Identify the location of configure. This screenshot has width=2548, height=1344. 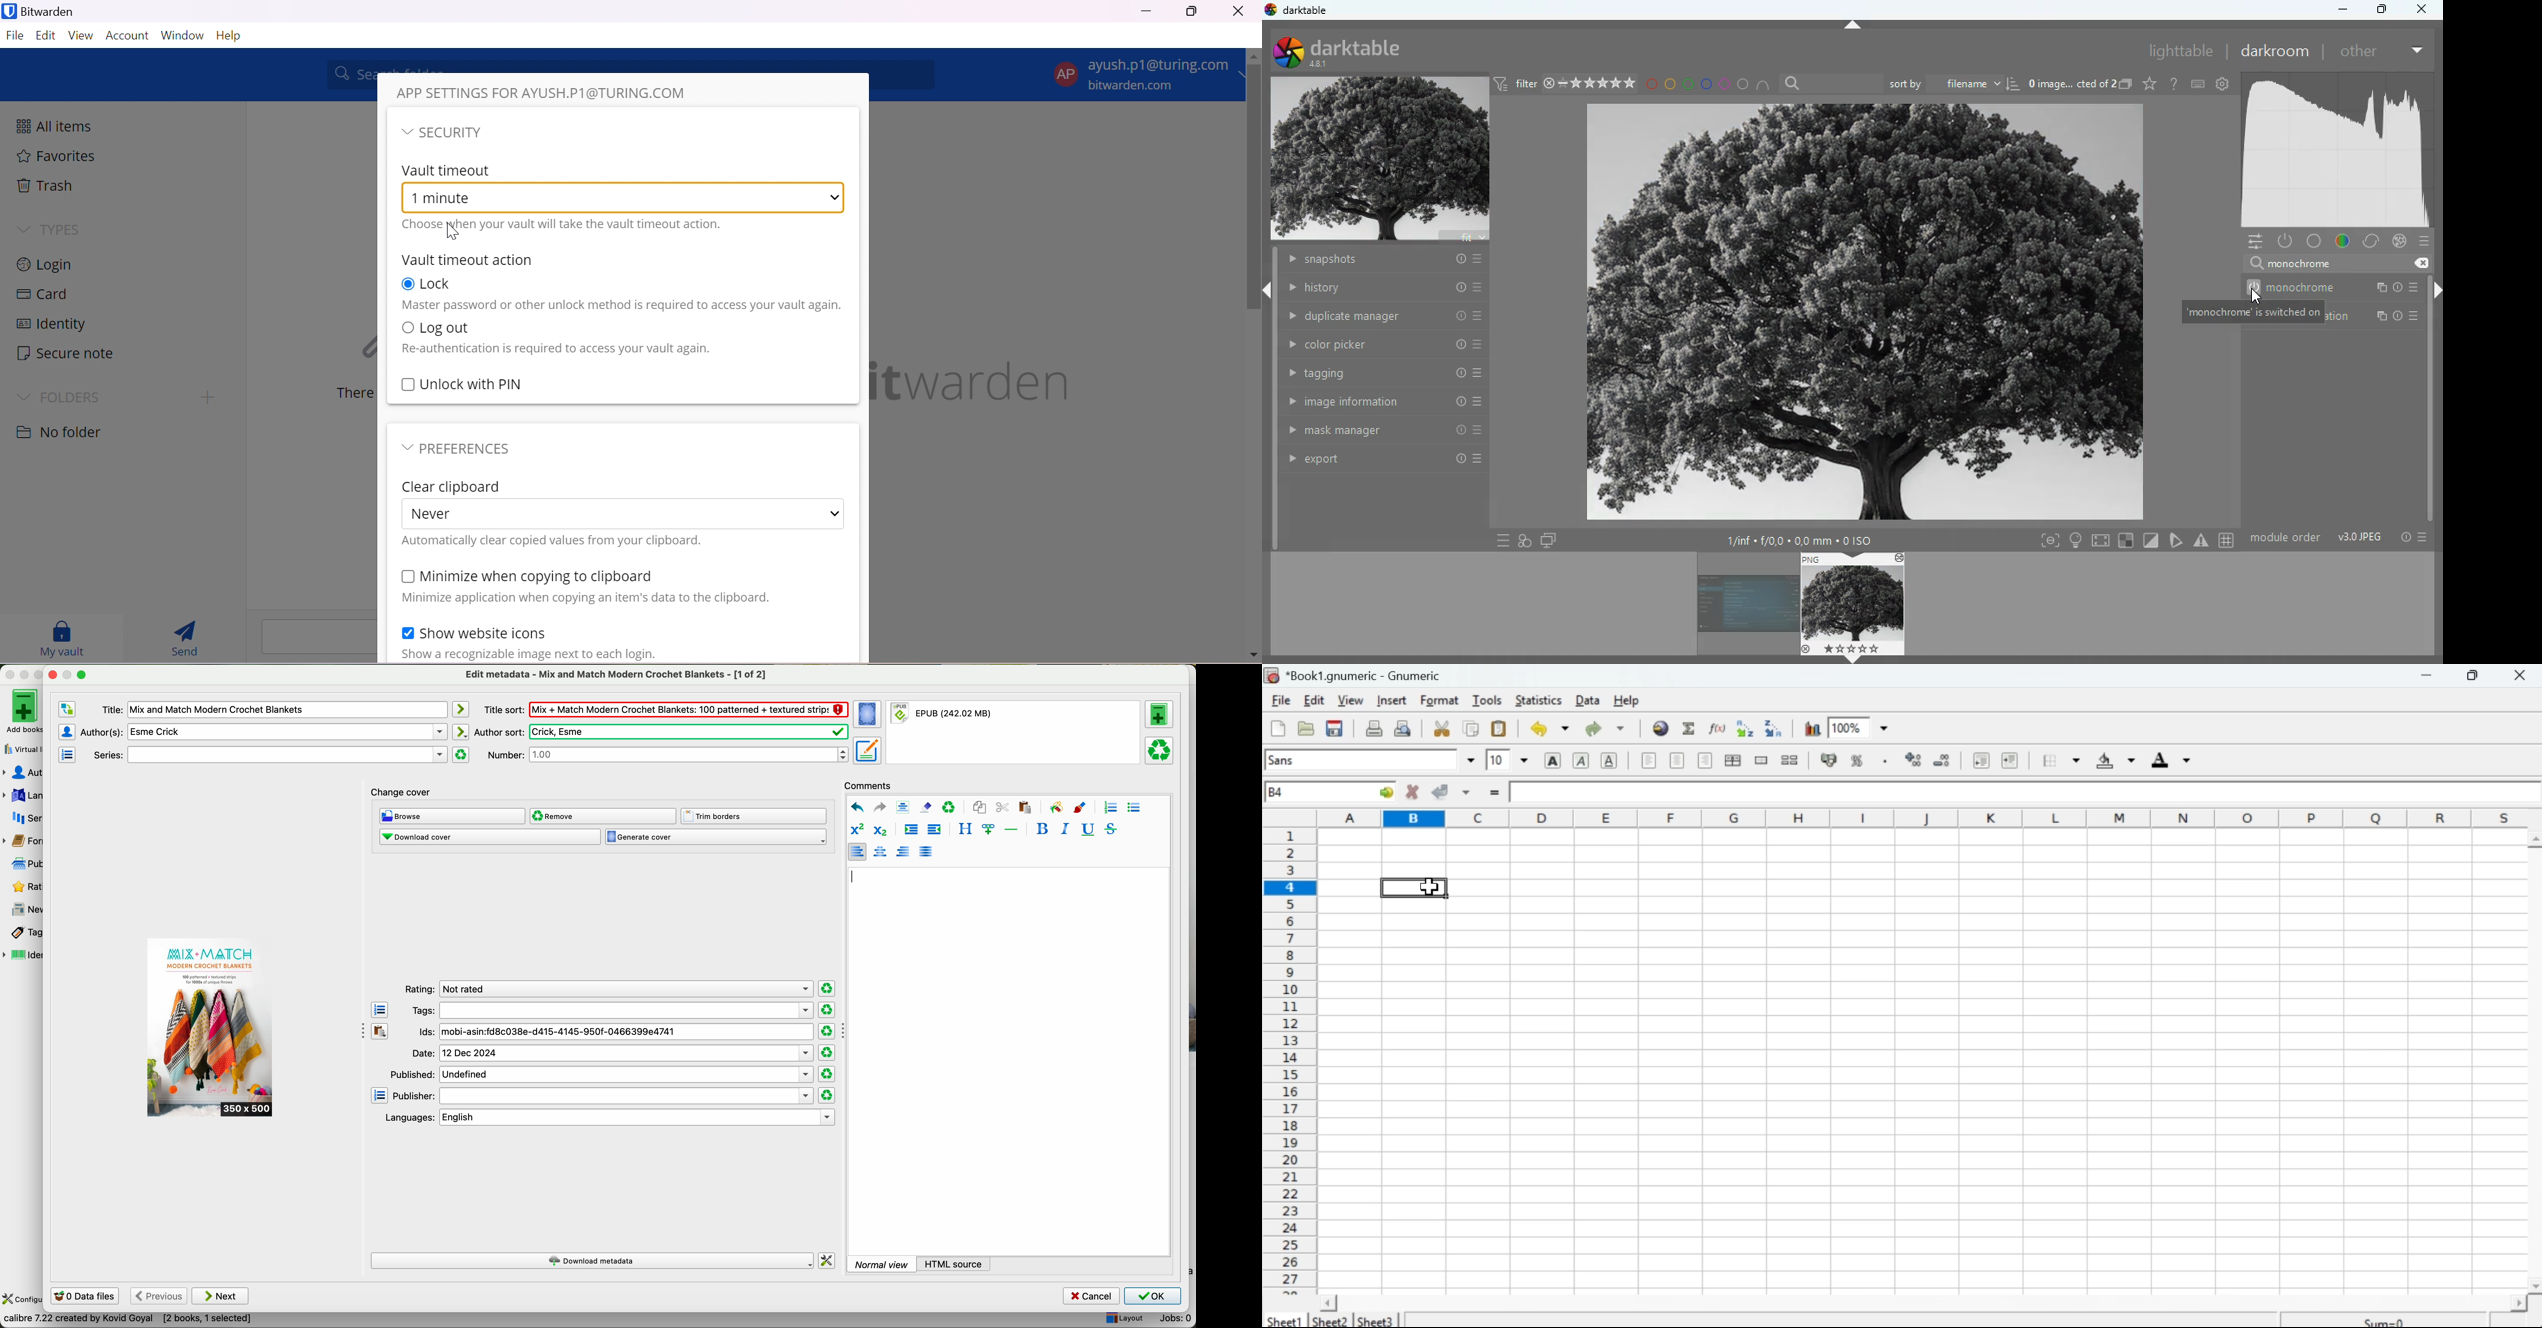
(22, 1300).